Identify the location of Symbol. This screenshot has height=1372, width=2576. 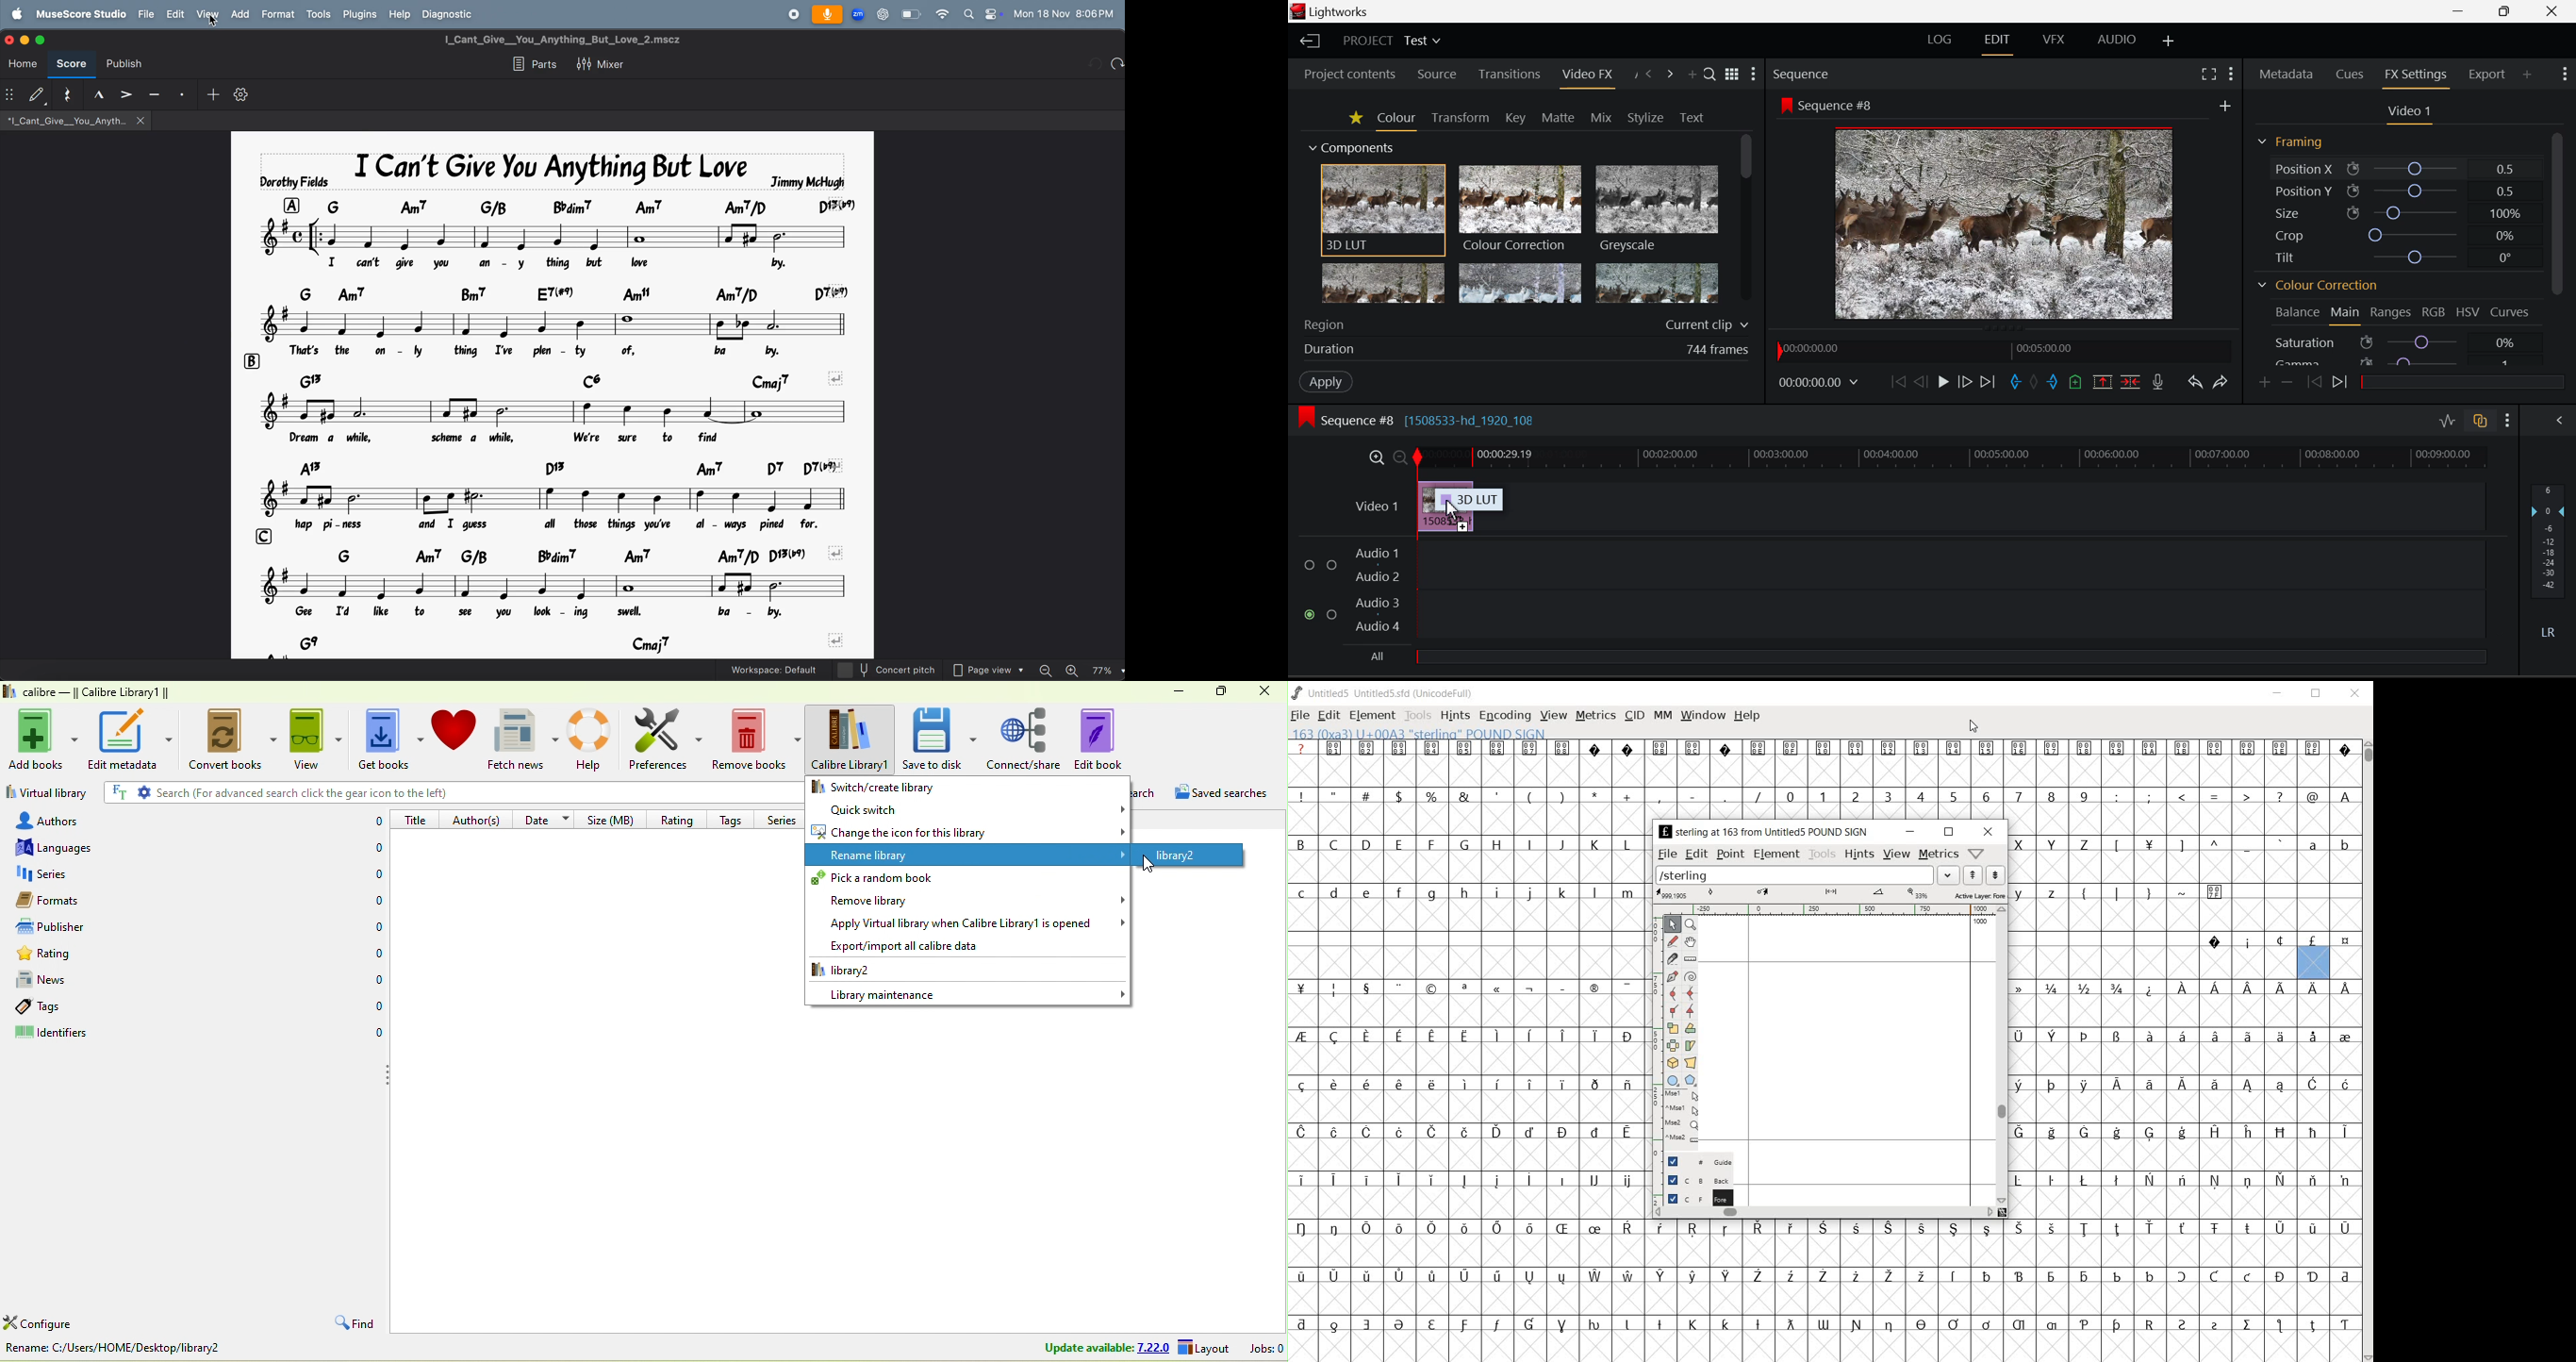
(1399, 1037).